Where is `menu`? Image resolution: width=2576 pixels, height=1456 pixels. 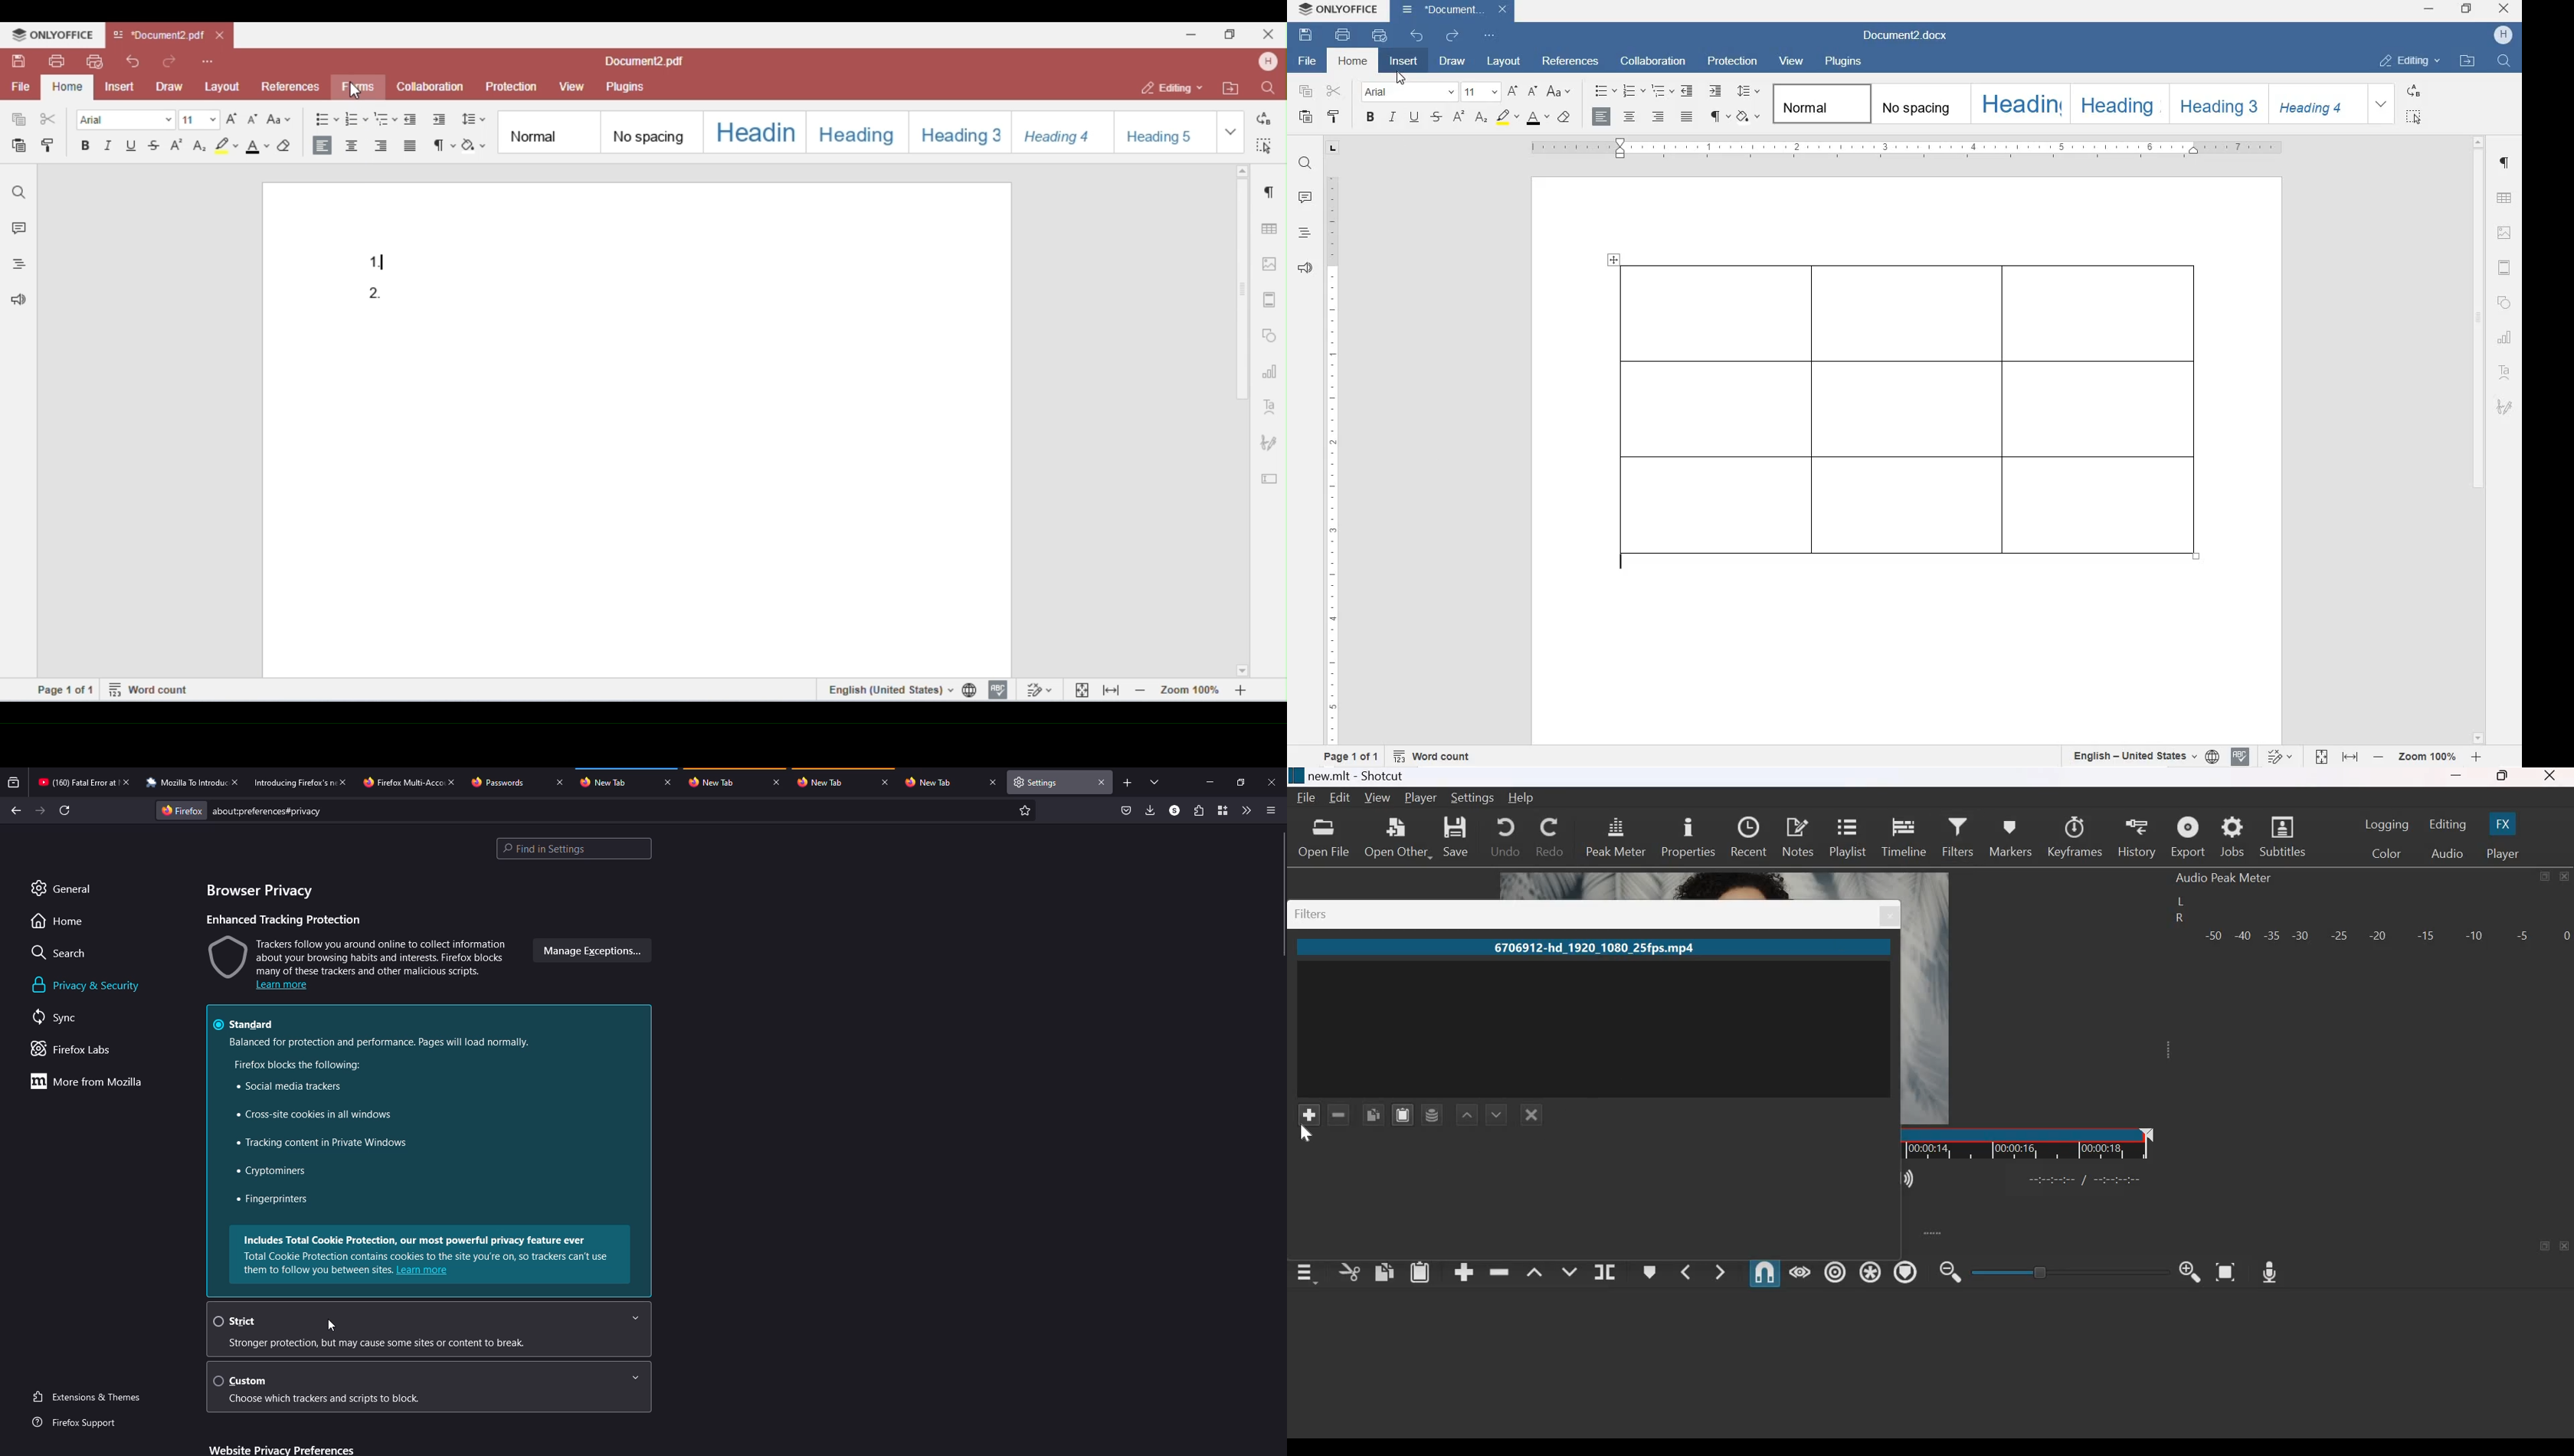 menu is located at coordinates (1270, 810).